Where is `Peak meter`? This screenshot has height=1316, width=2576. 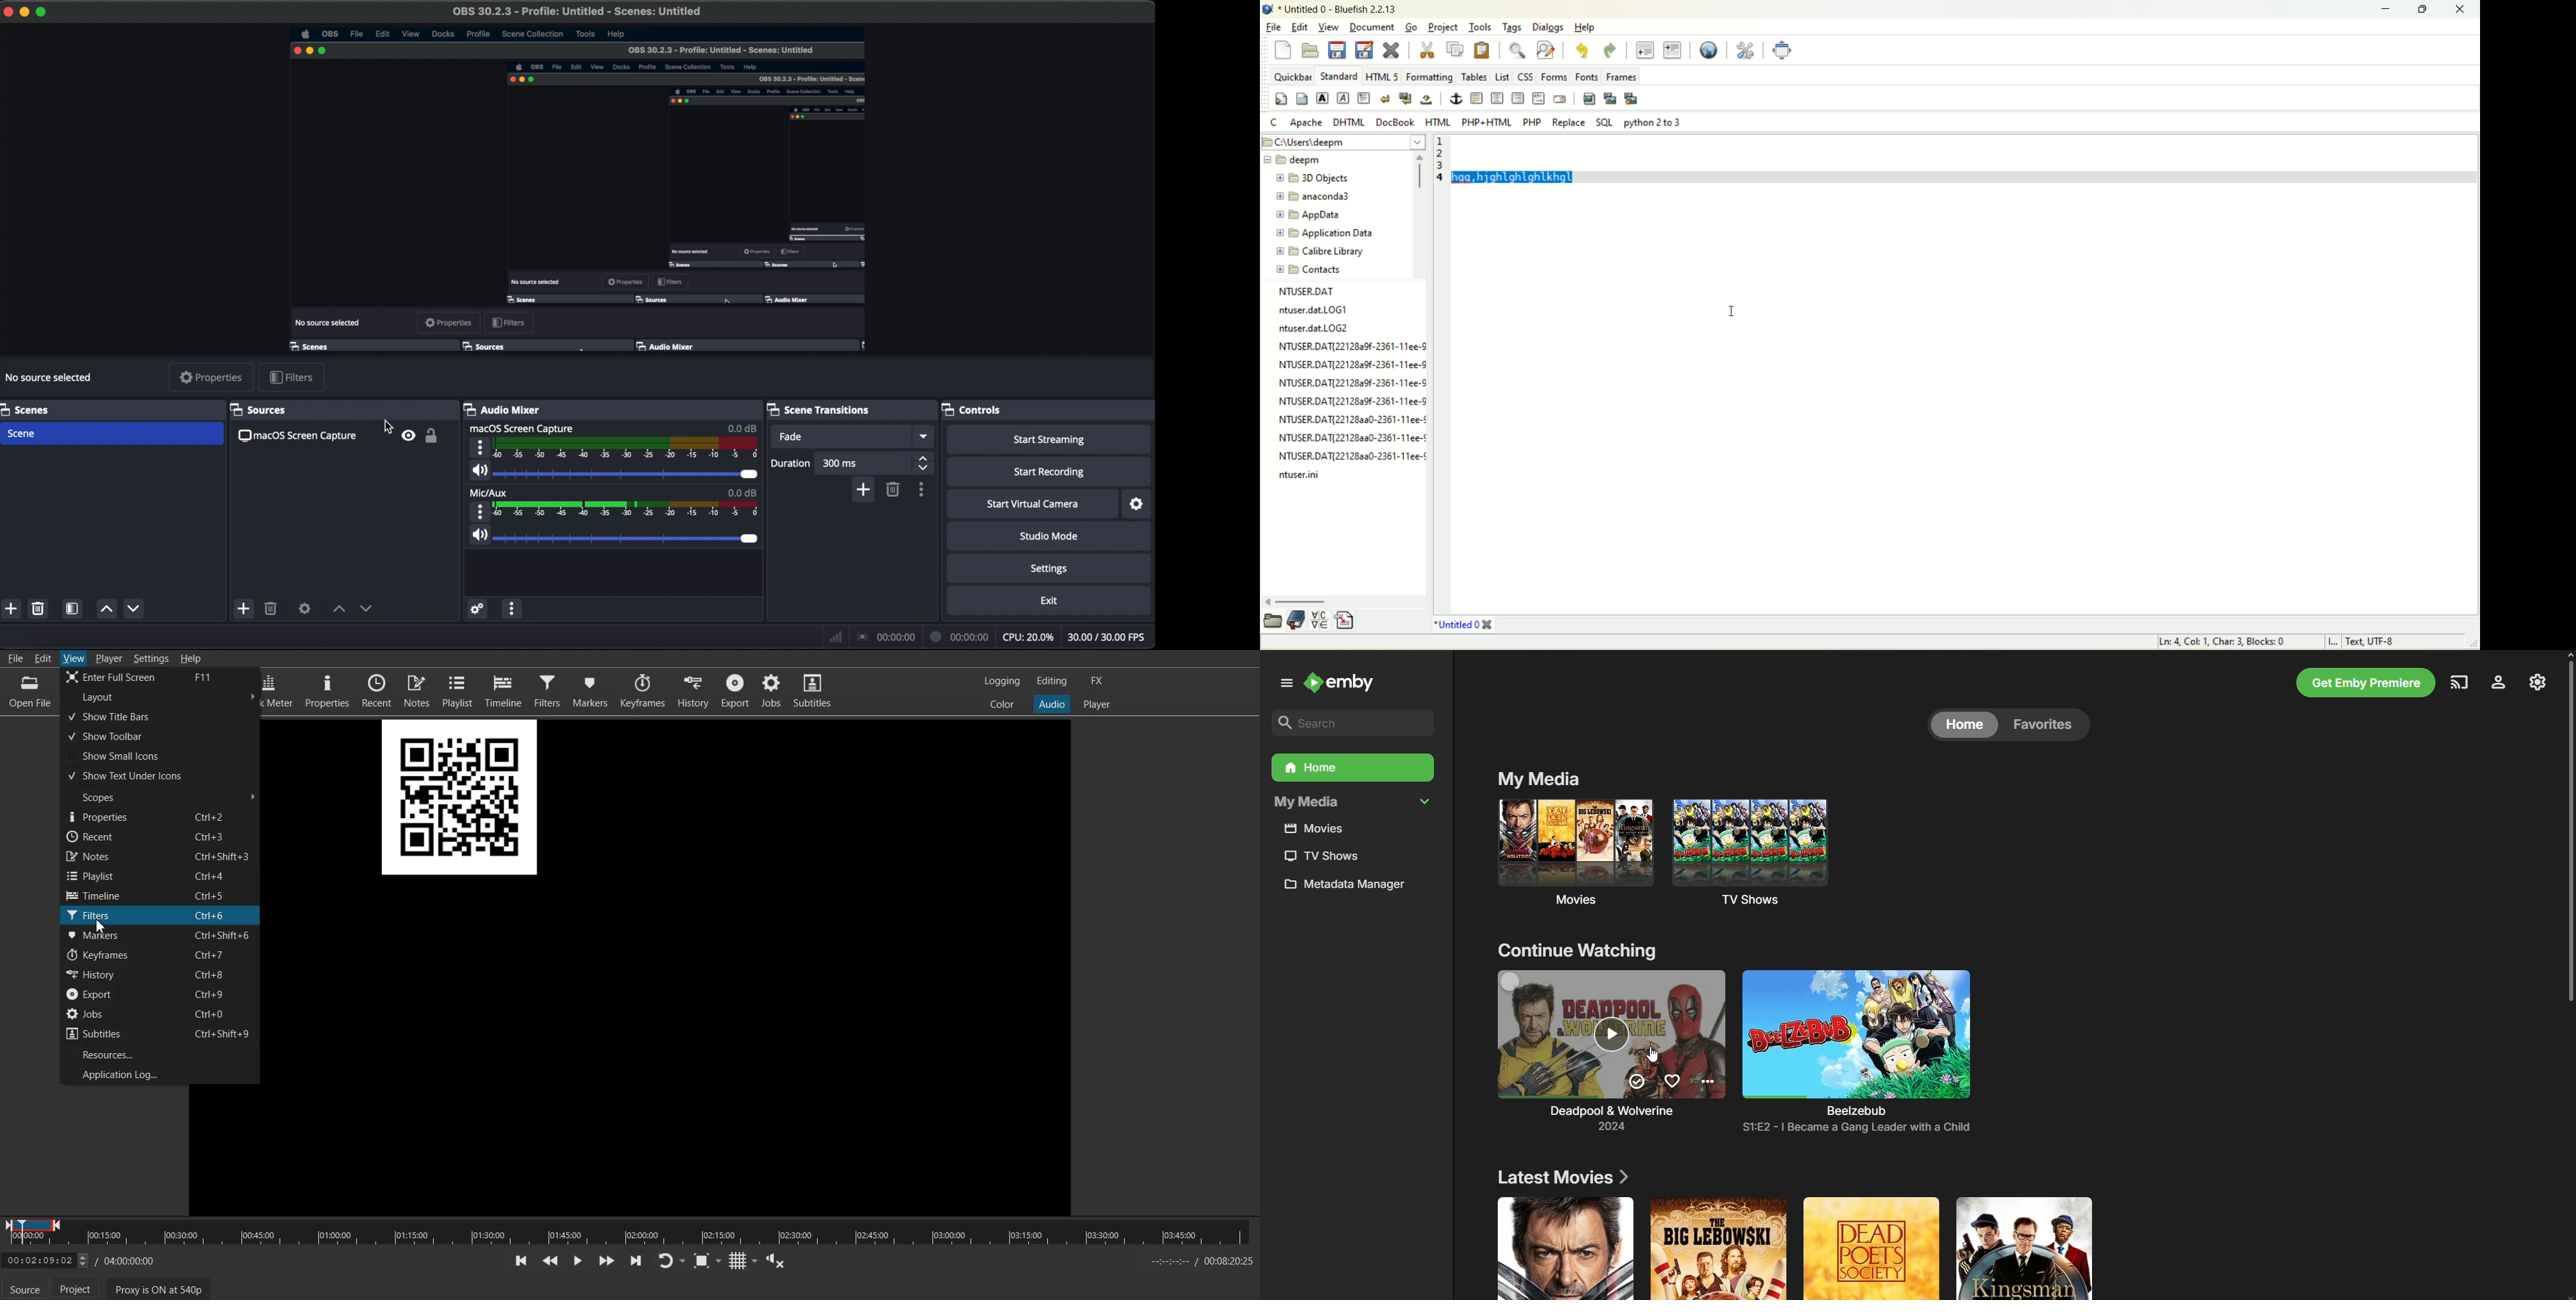 Peak meter is located at coordinates (280, 691).